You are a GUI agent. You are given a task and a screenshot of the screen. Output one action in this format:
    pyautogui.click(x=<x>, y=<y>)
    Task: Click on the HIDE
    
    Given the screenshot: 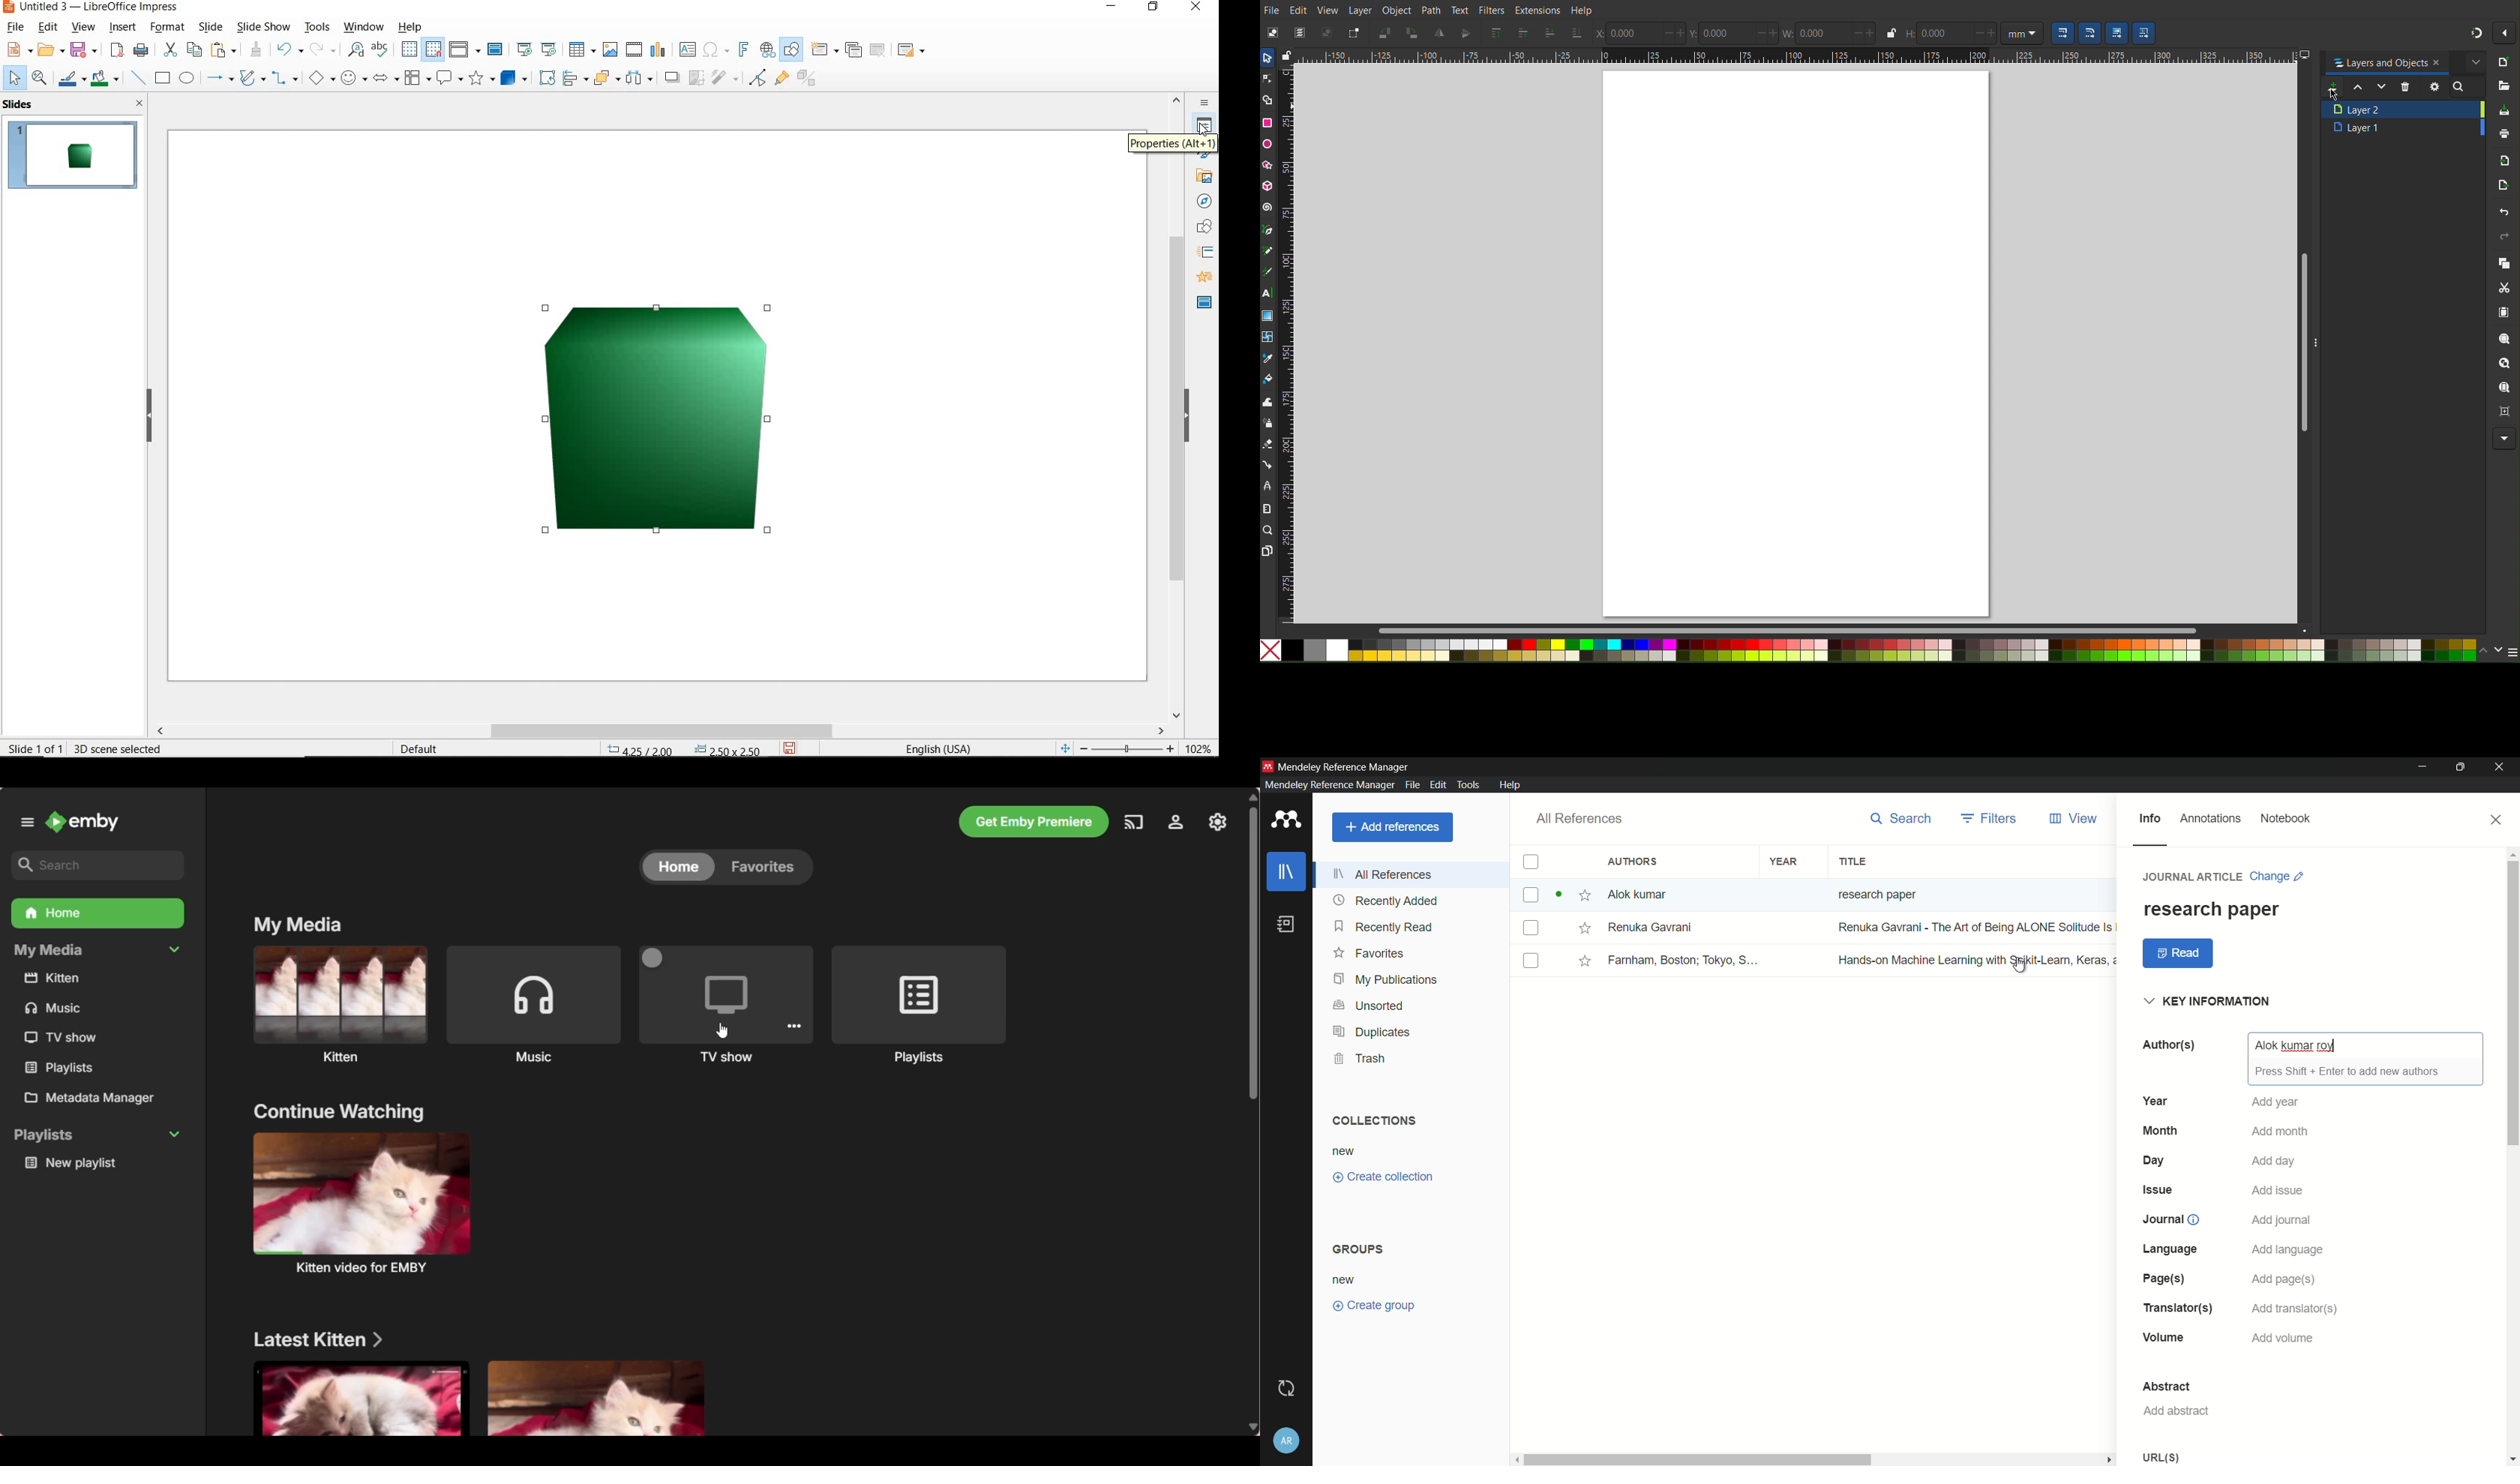 What is the action you would take?
    pyautogui.click(x=1198, y=418)
    